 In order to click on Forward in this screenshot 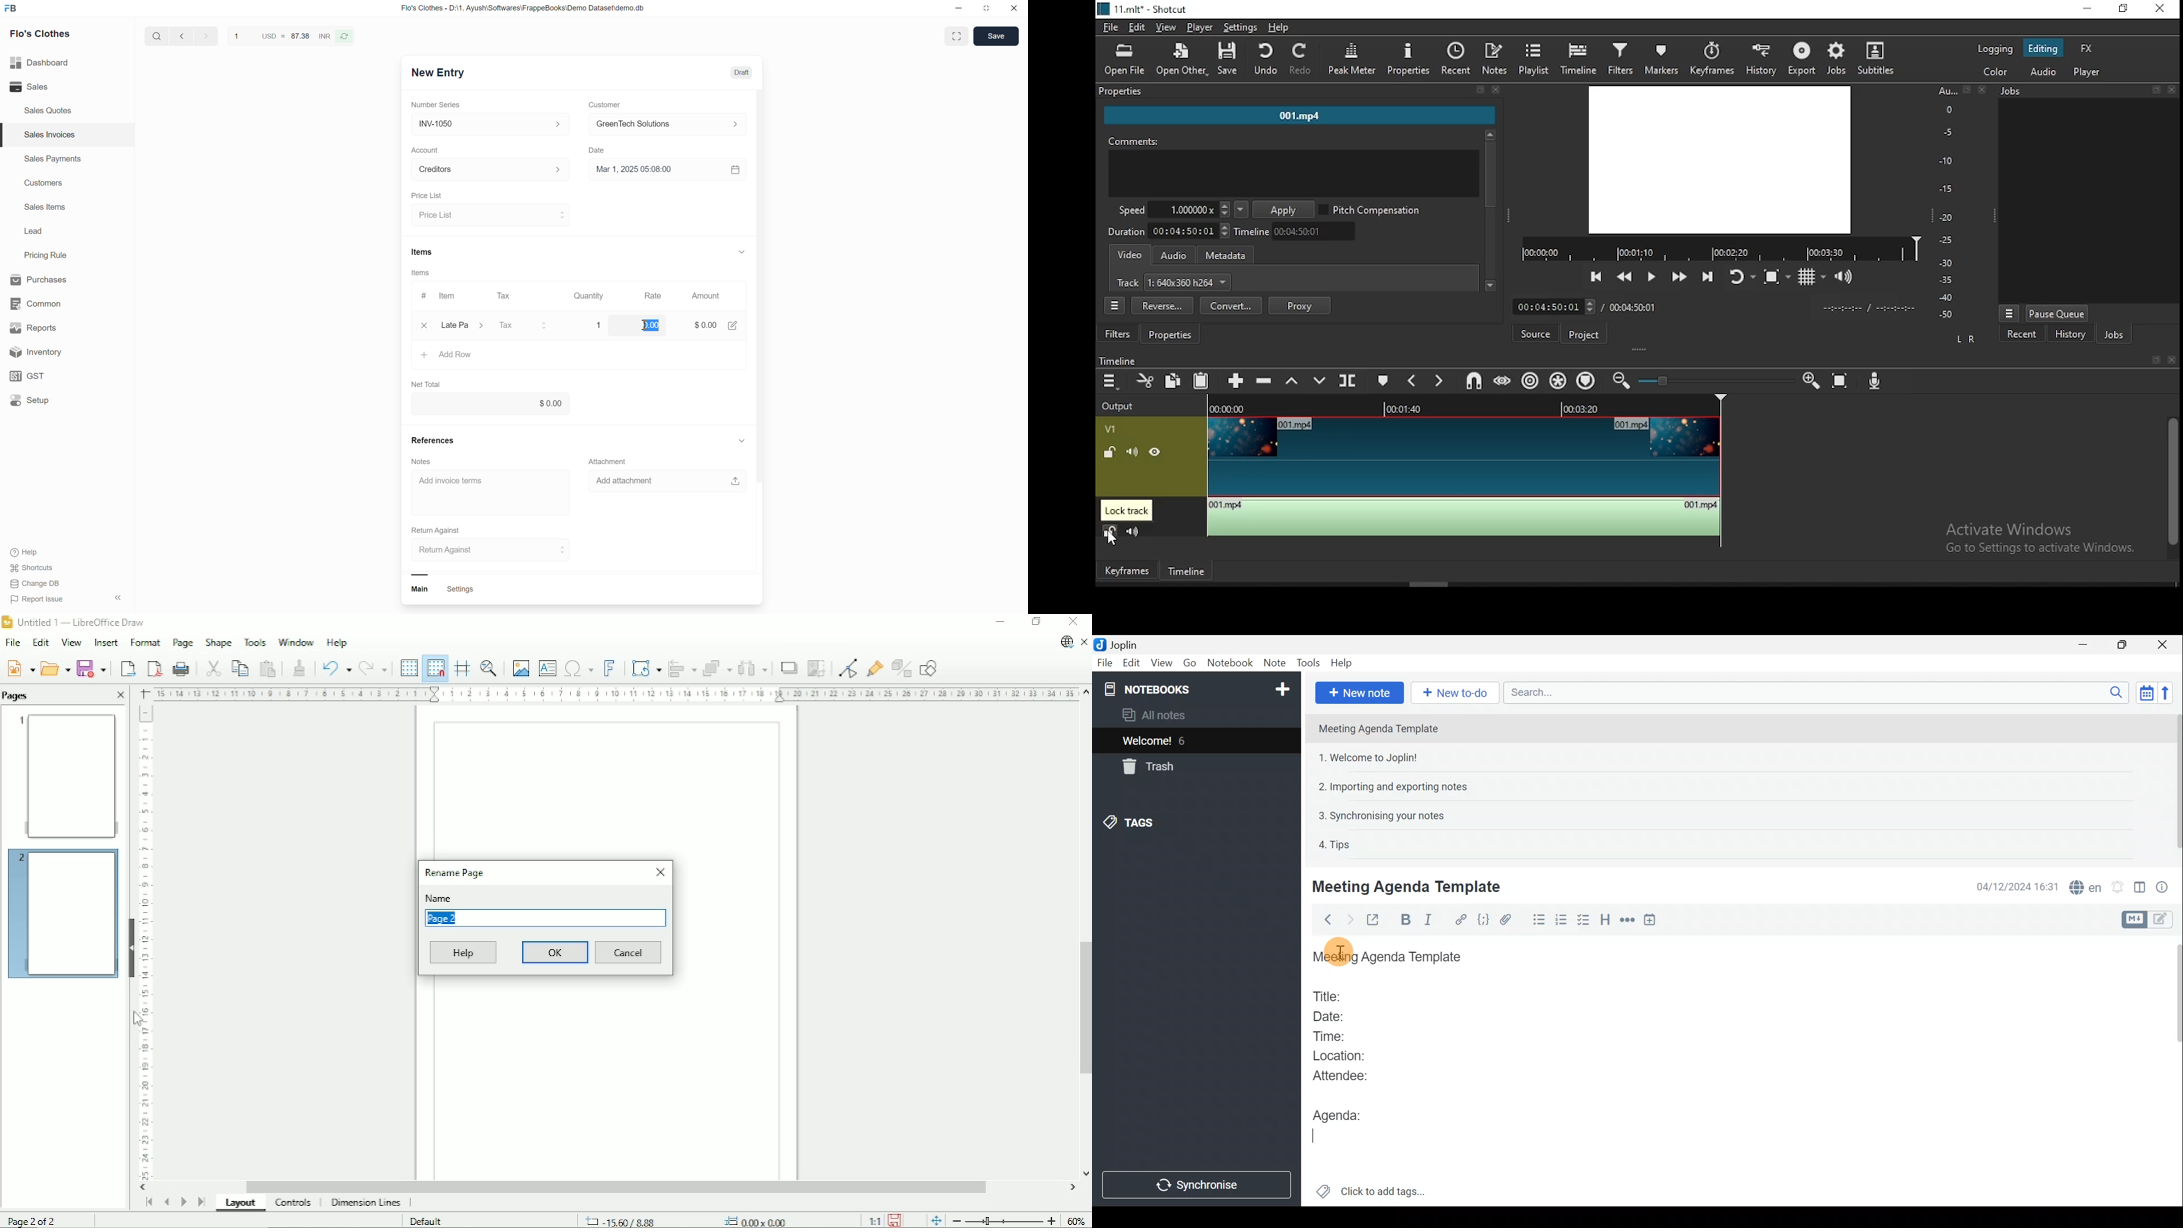, I will do `click(1348, 919)`.